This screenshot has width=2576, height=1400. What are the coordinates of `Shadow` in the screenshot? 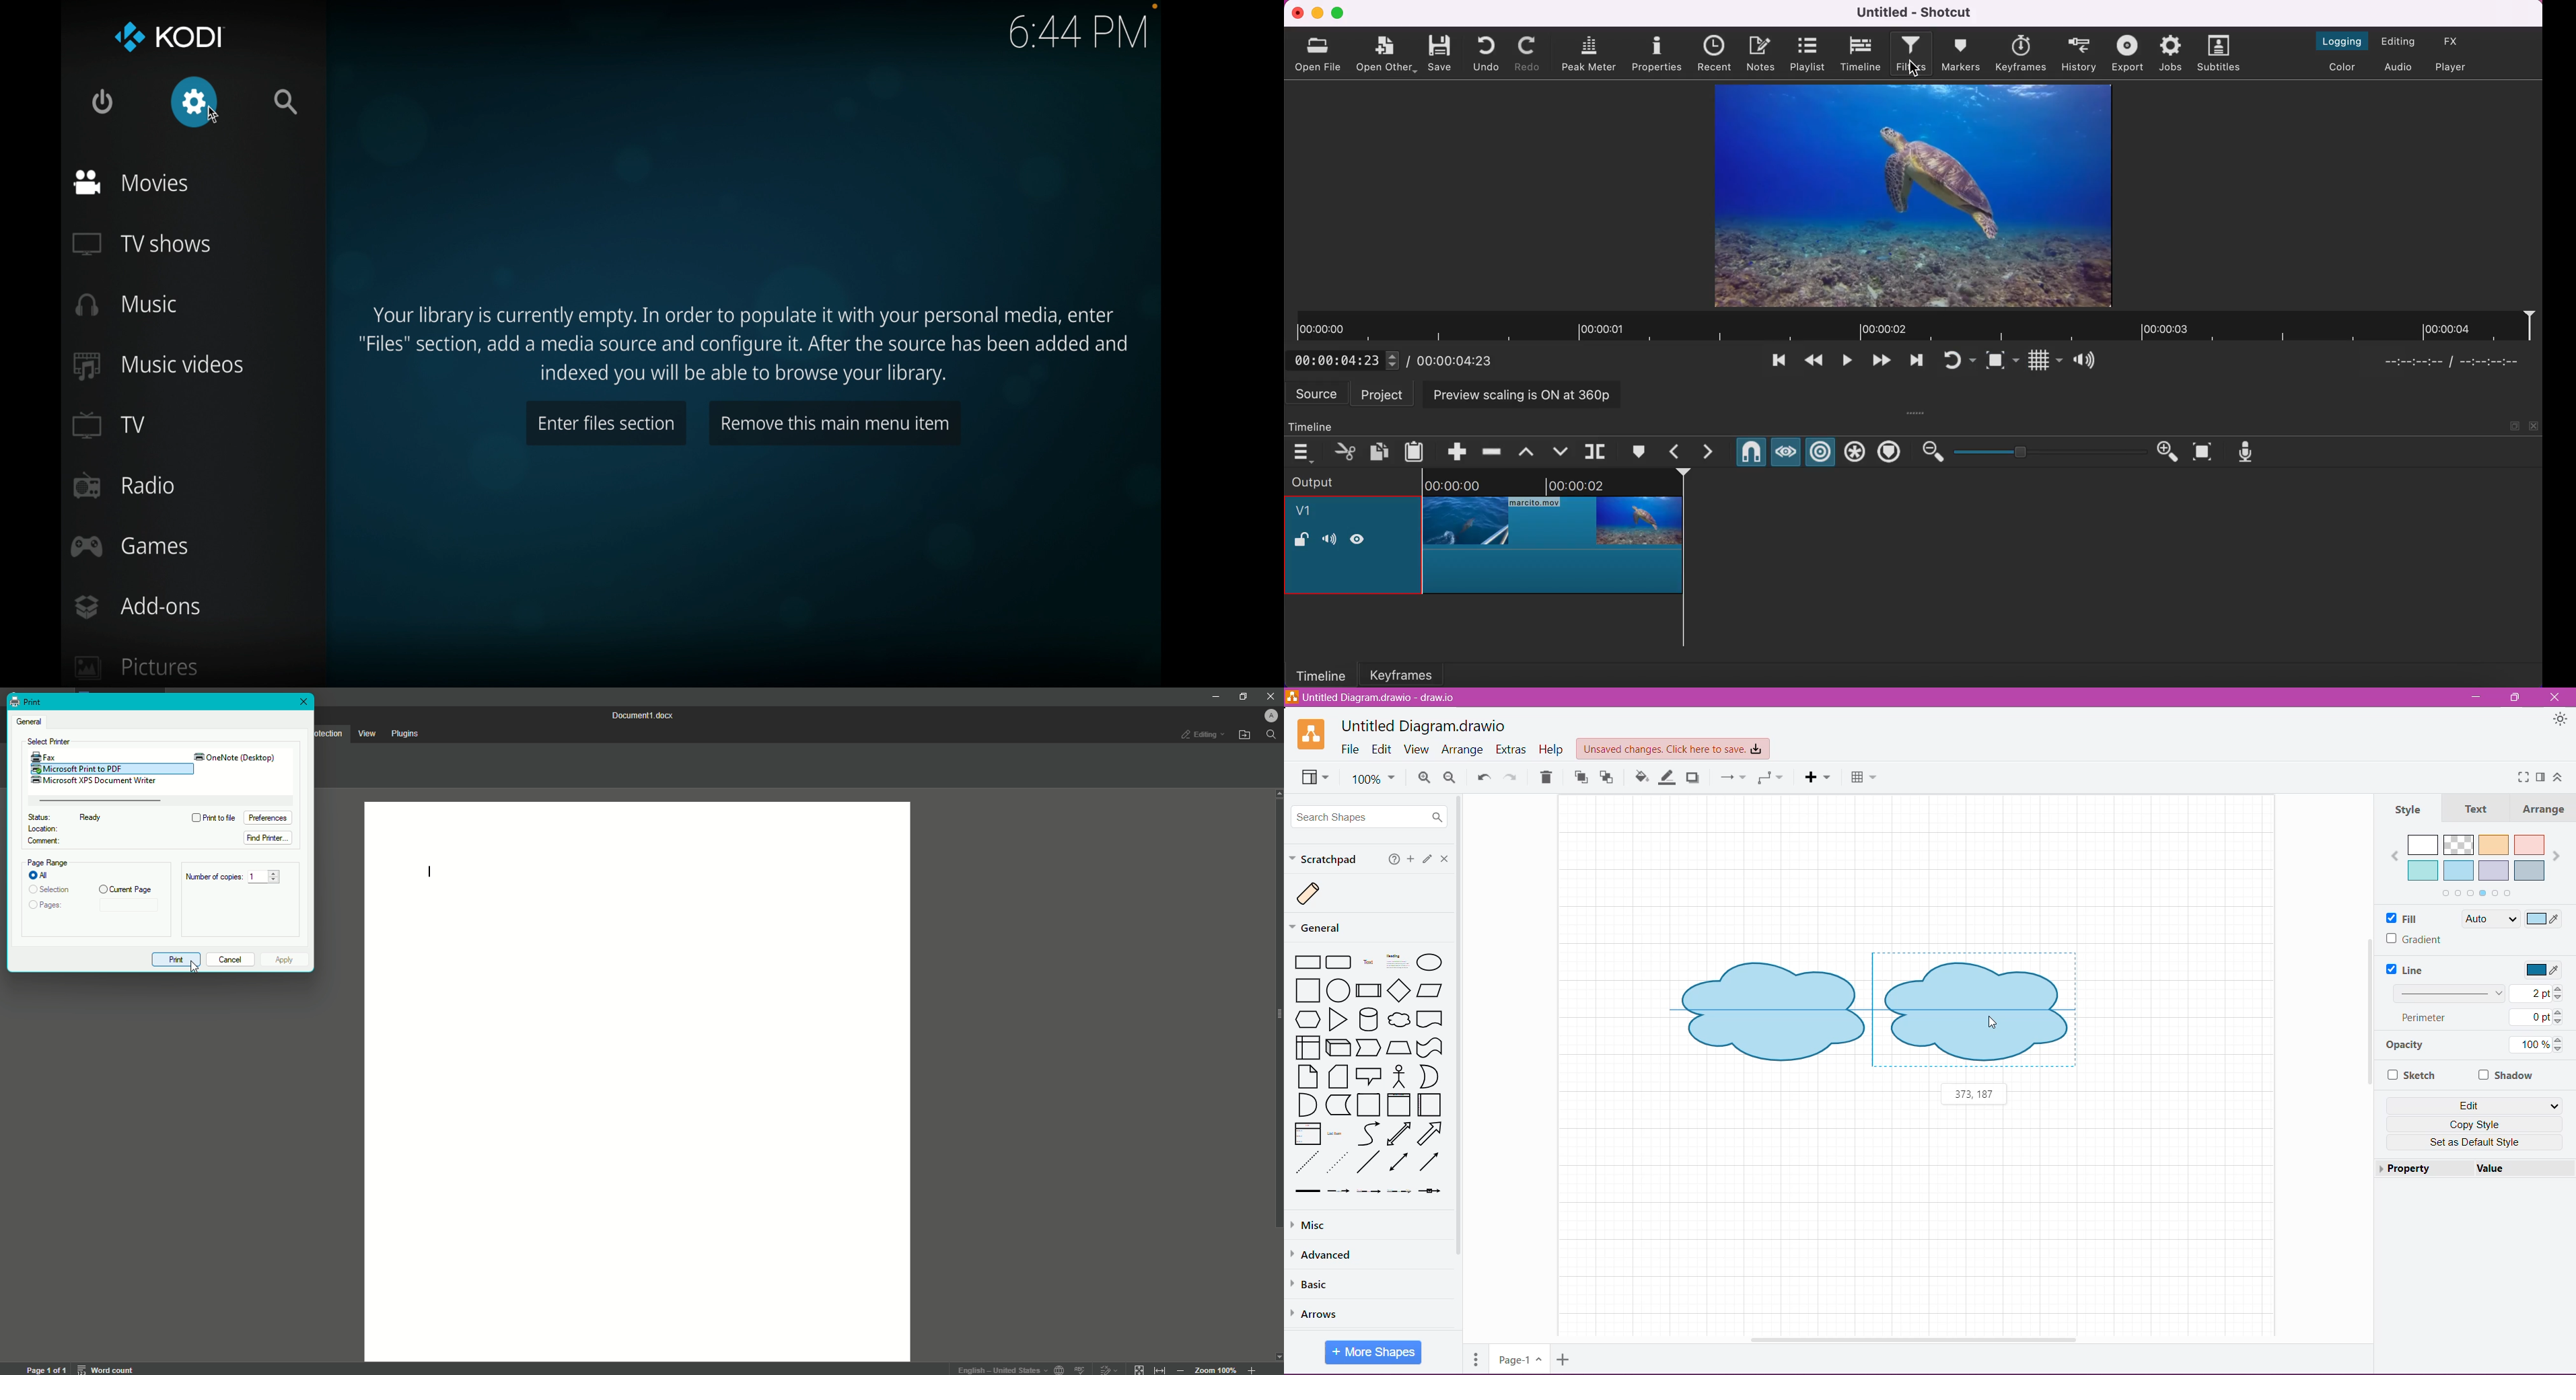 It's located at (2507, 1076).